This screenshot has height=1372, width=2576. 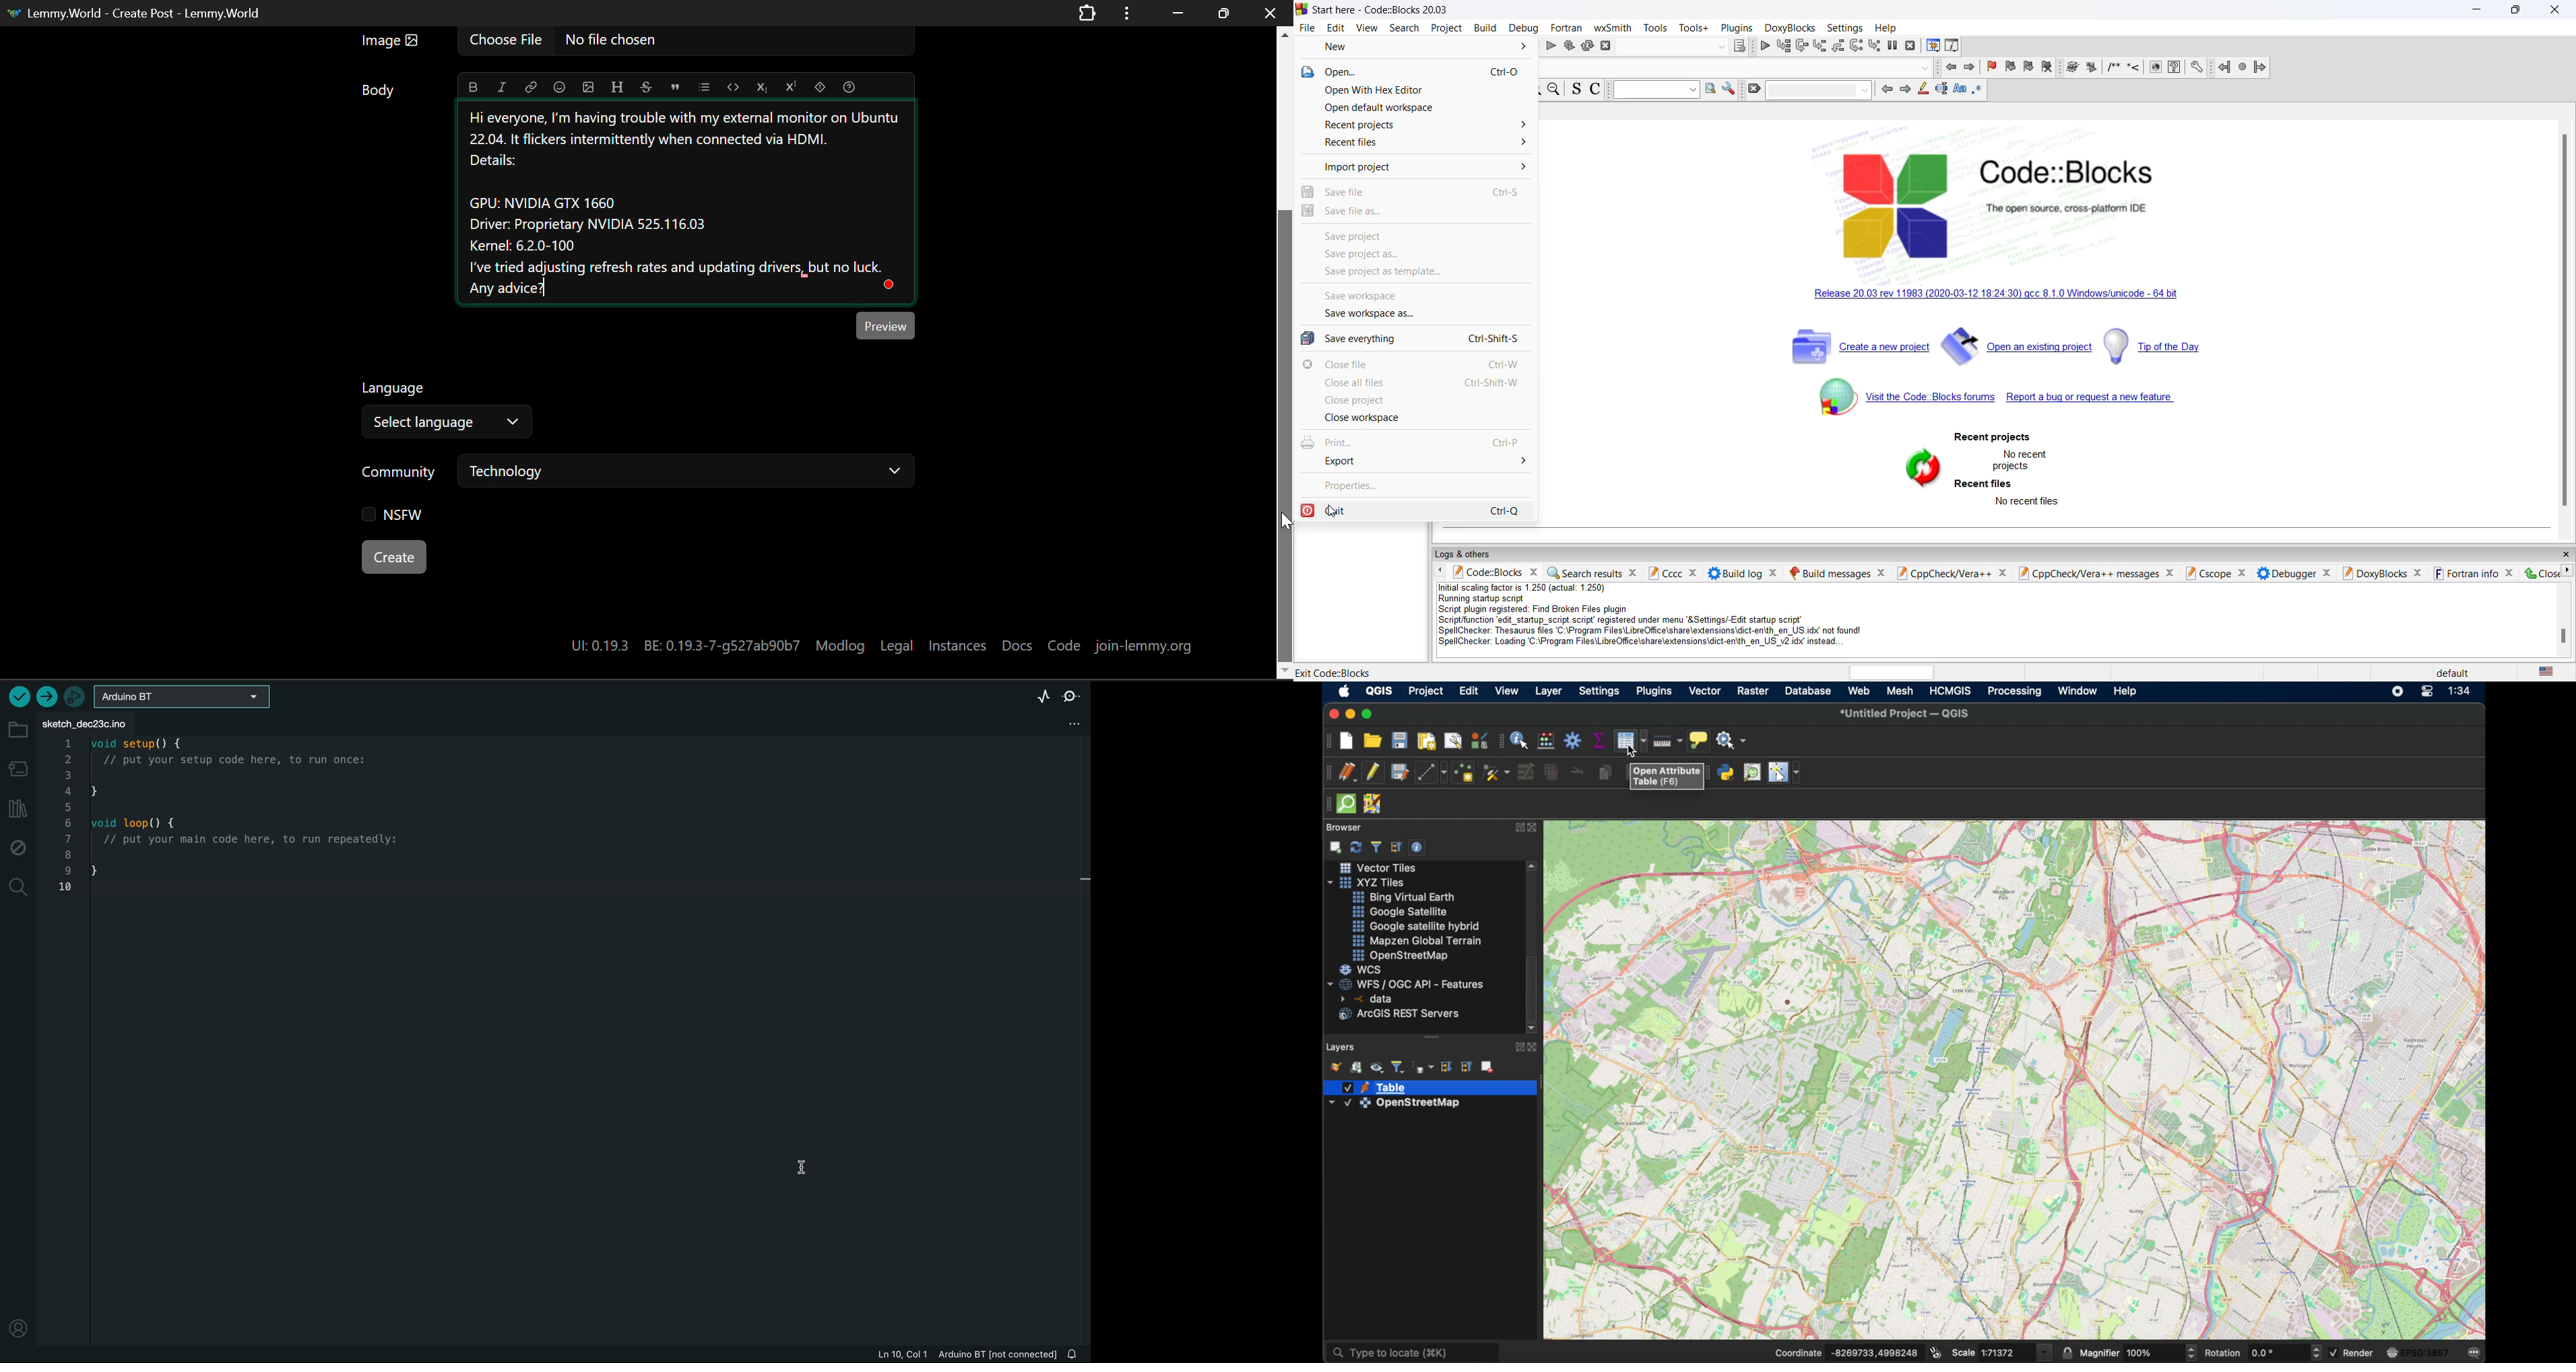 What do you see at coordinates (2198, 68) in the screenshot?
I see `setting` at bounding box center [2198, 68].